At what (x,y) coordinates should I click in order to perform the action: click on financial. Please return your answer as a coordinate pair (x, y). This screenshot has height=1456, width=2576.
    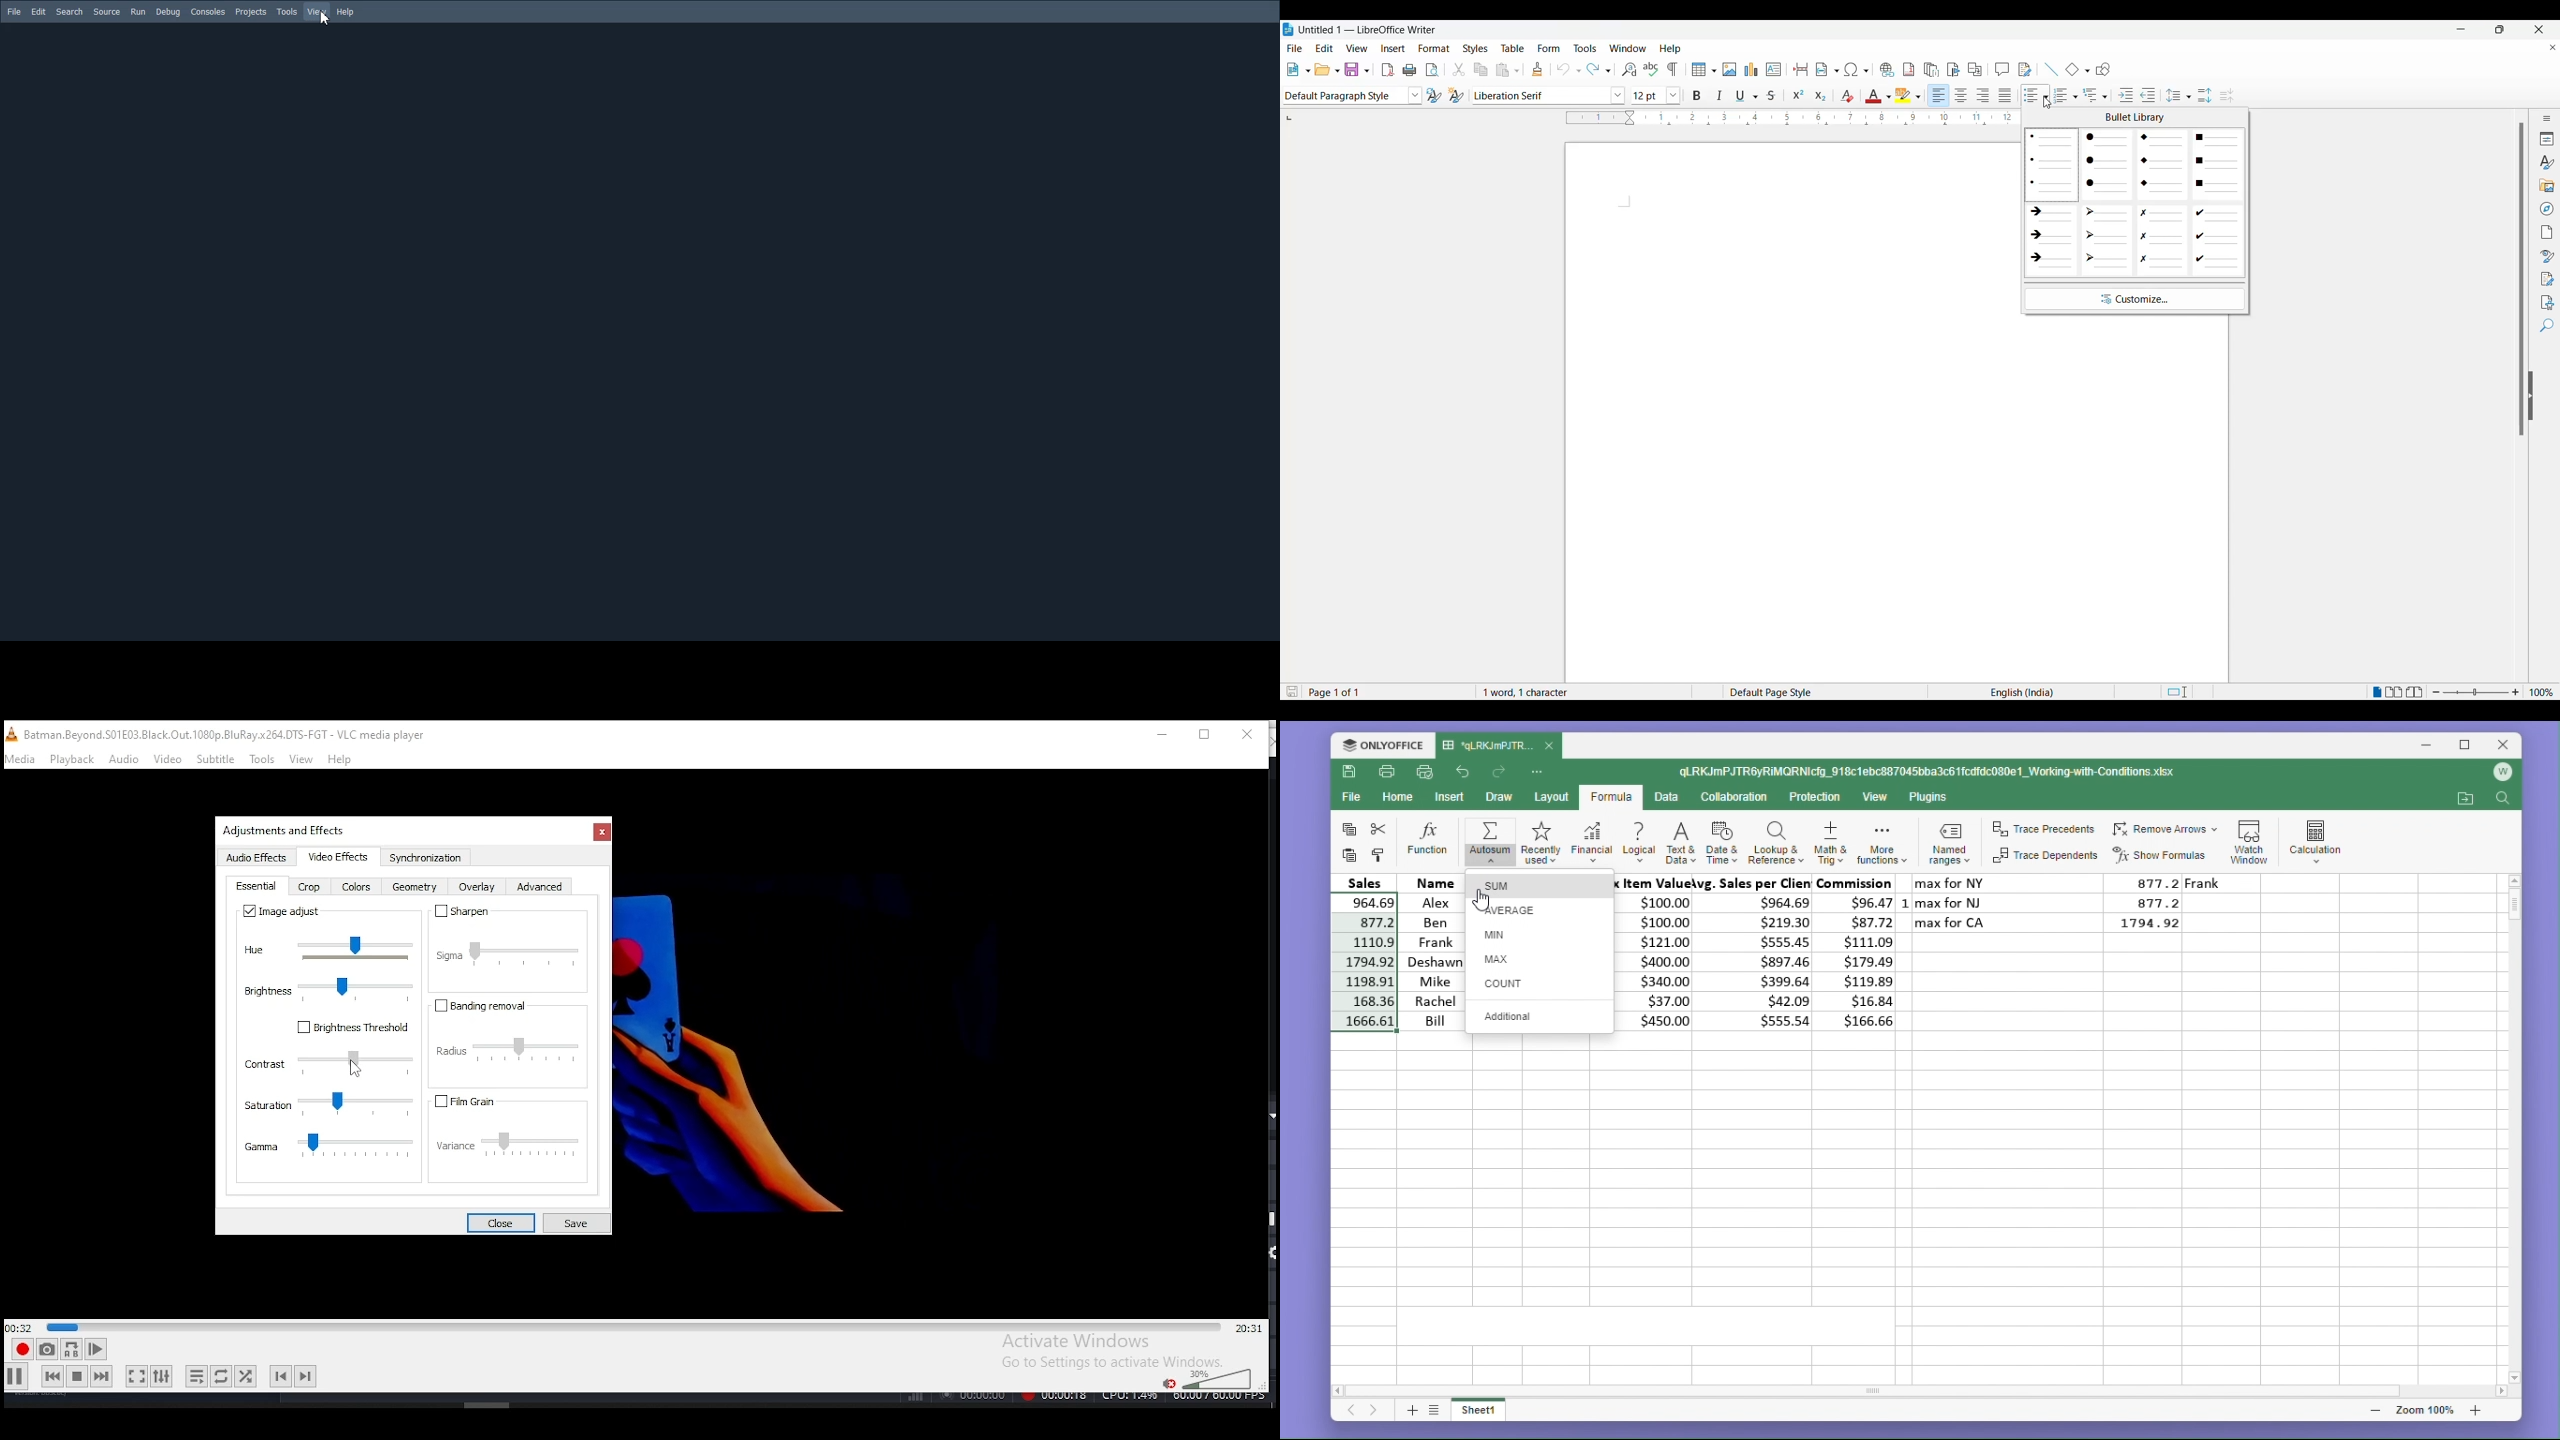
    Looking at the image, I should click on (1590, 839).